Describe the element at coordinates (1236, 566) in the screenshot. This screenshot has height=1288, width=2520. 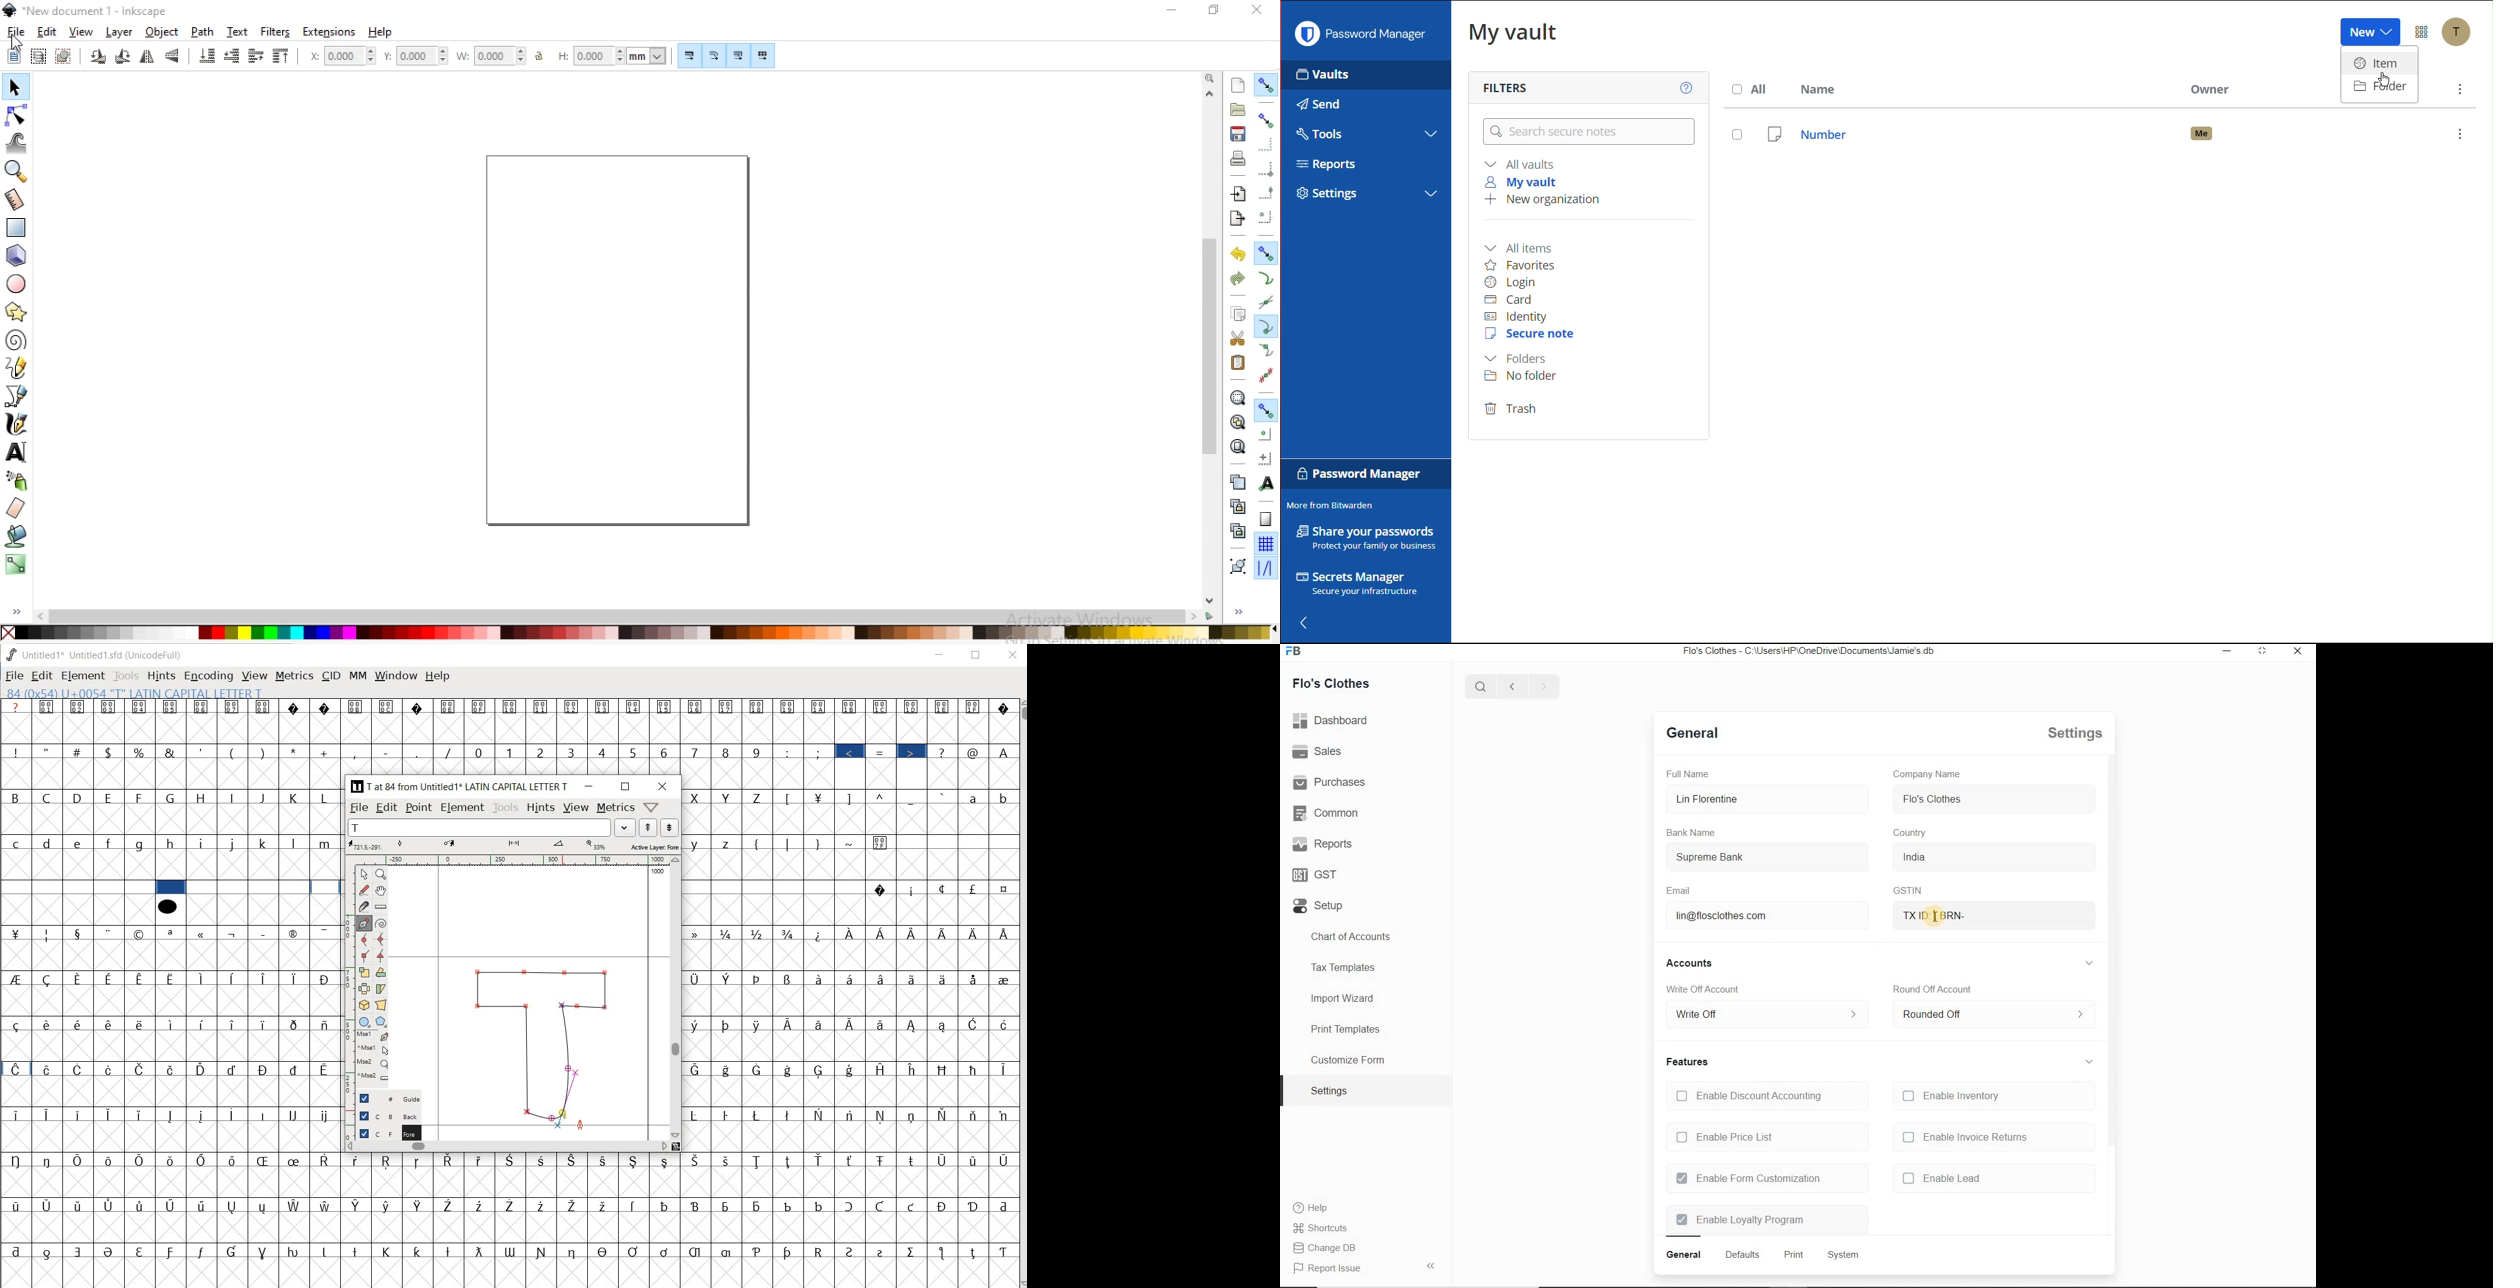
I see `group objects` at that location.